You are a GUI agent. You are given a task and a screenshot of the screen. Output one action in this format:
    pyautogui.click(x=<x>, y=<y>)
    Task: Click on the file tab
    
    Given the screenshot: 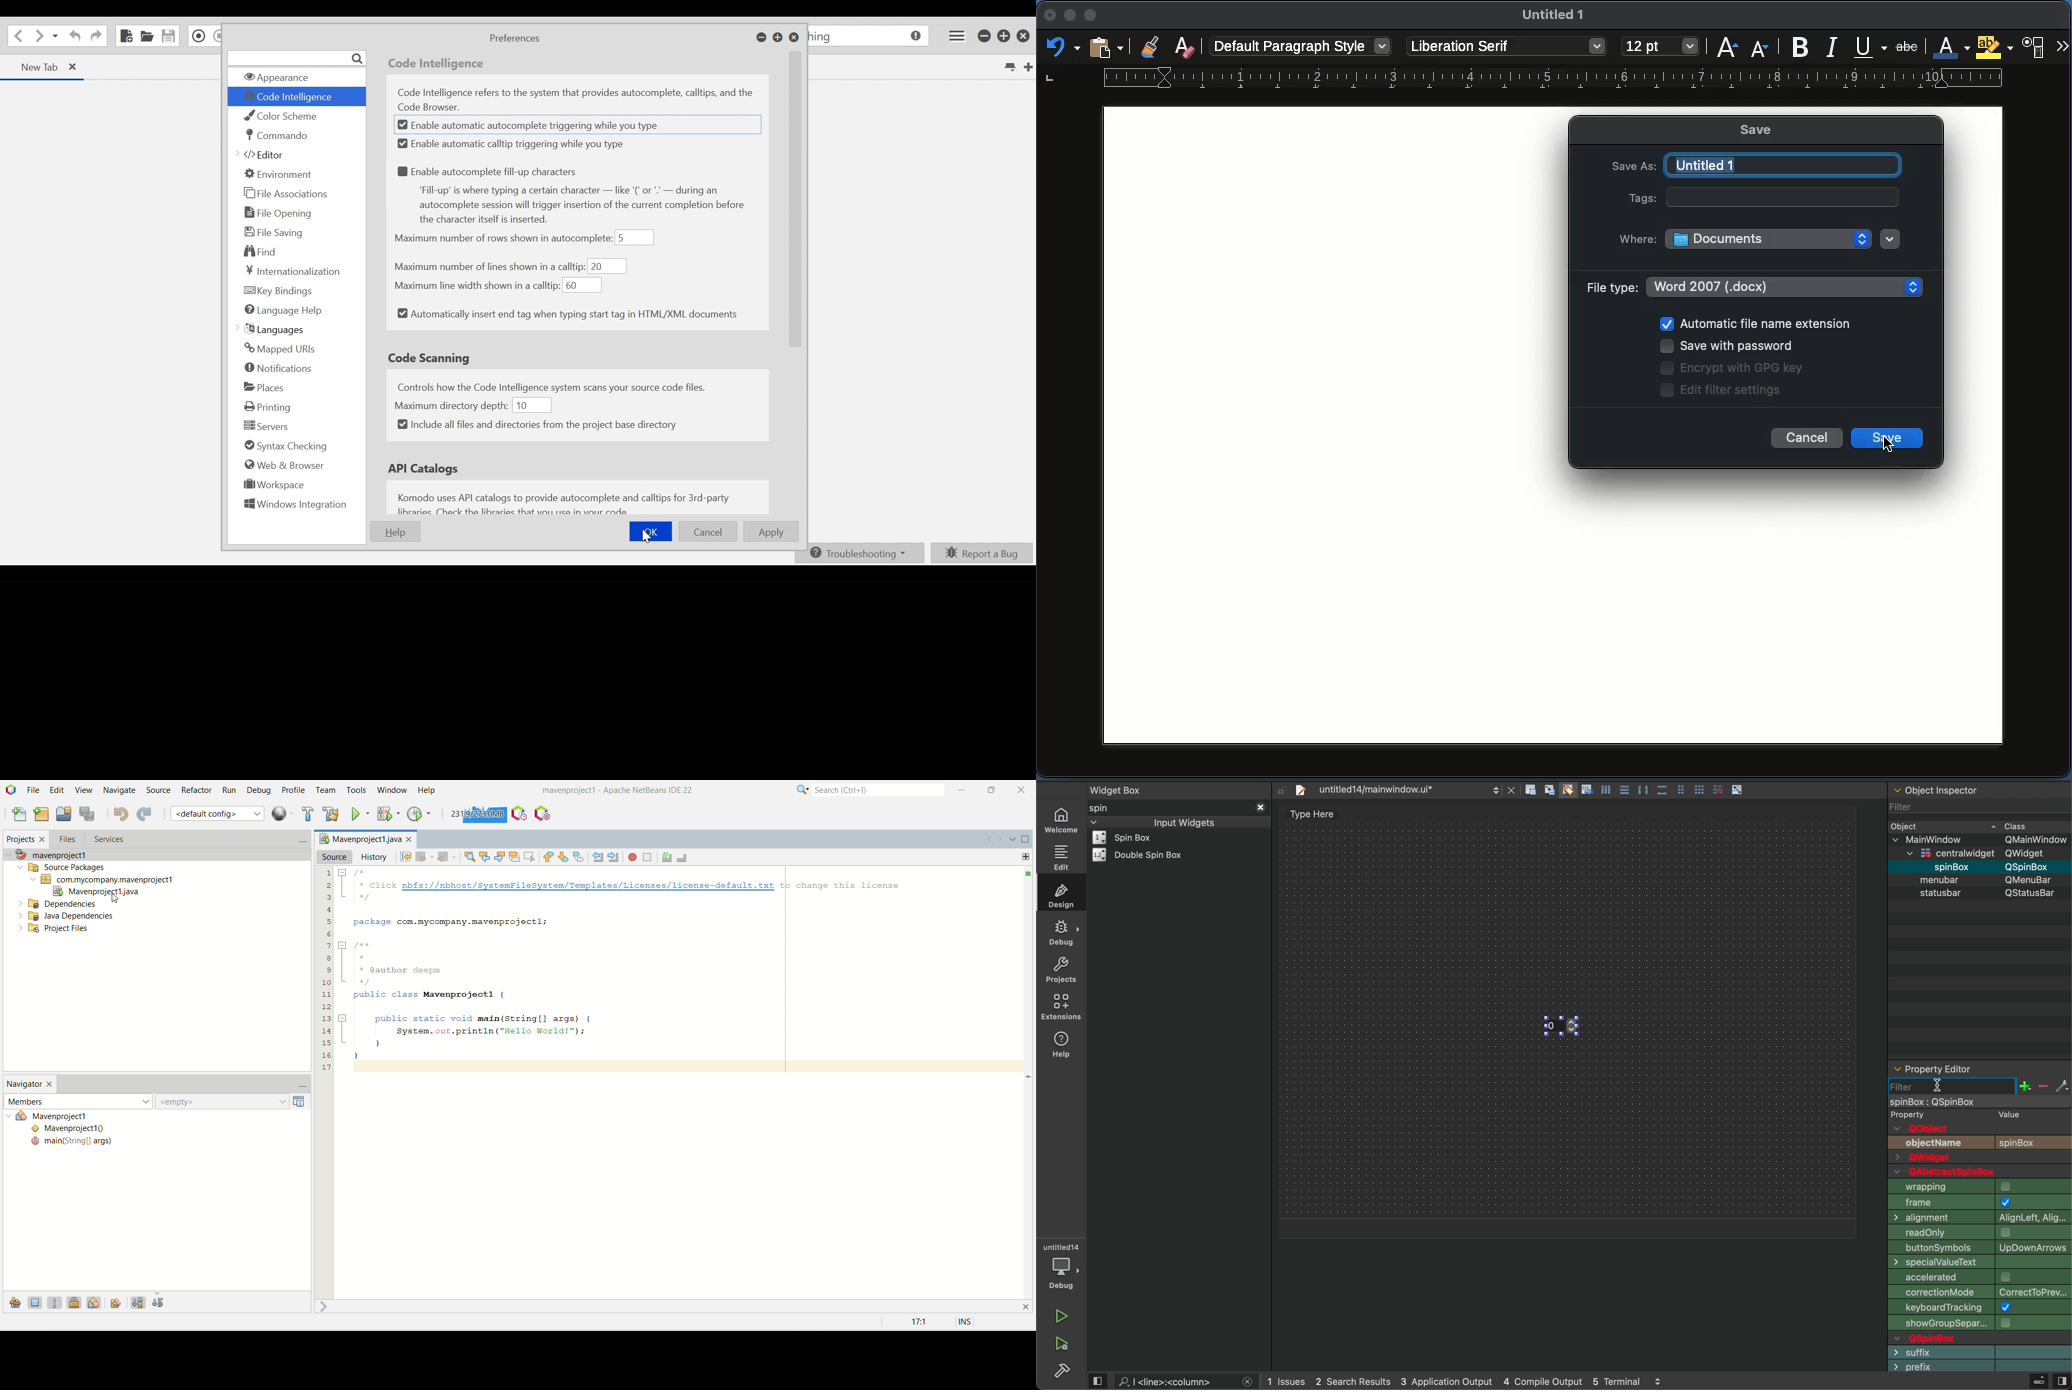 What is the action you would take?
    pyautogui.click(x=1396, y=790)
    